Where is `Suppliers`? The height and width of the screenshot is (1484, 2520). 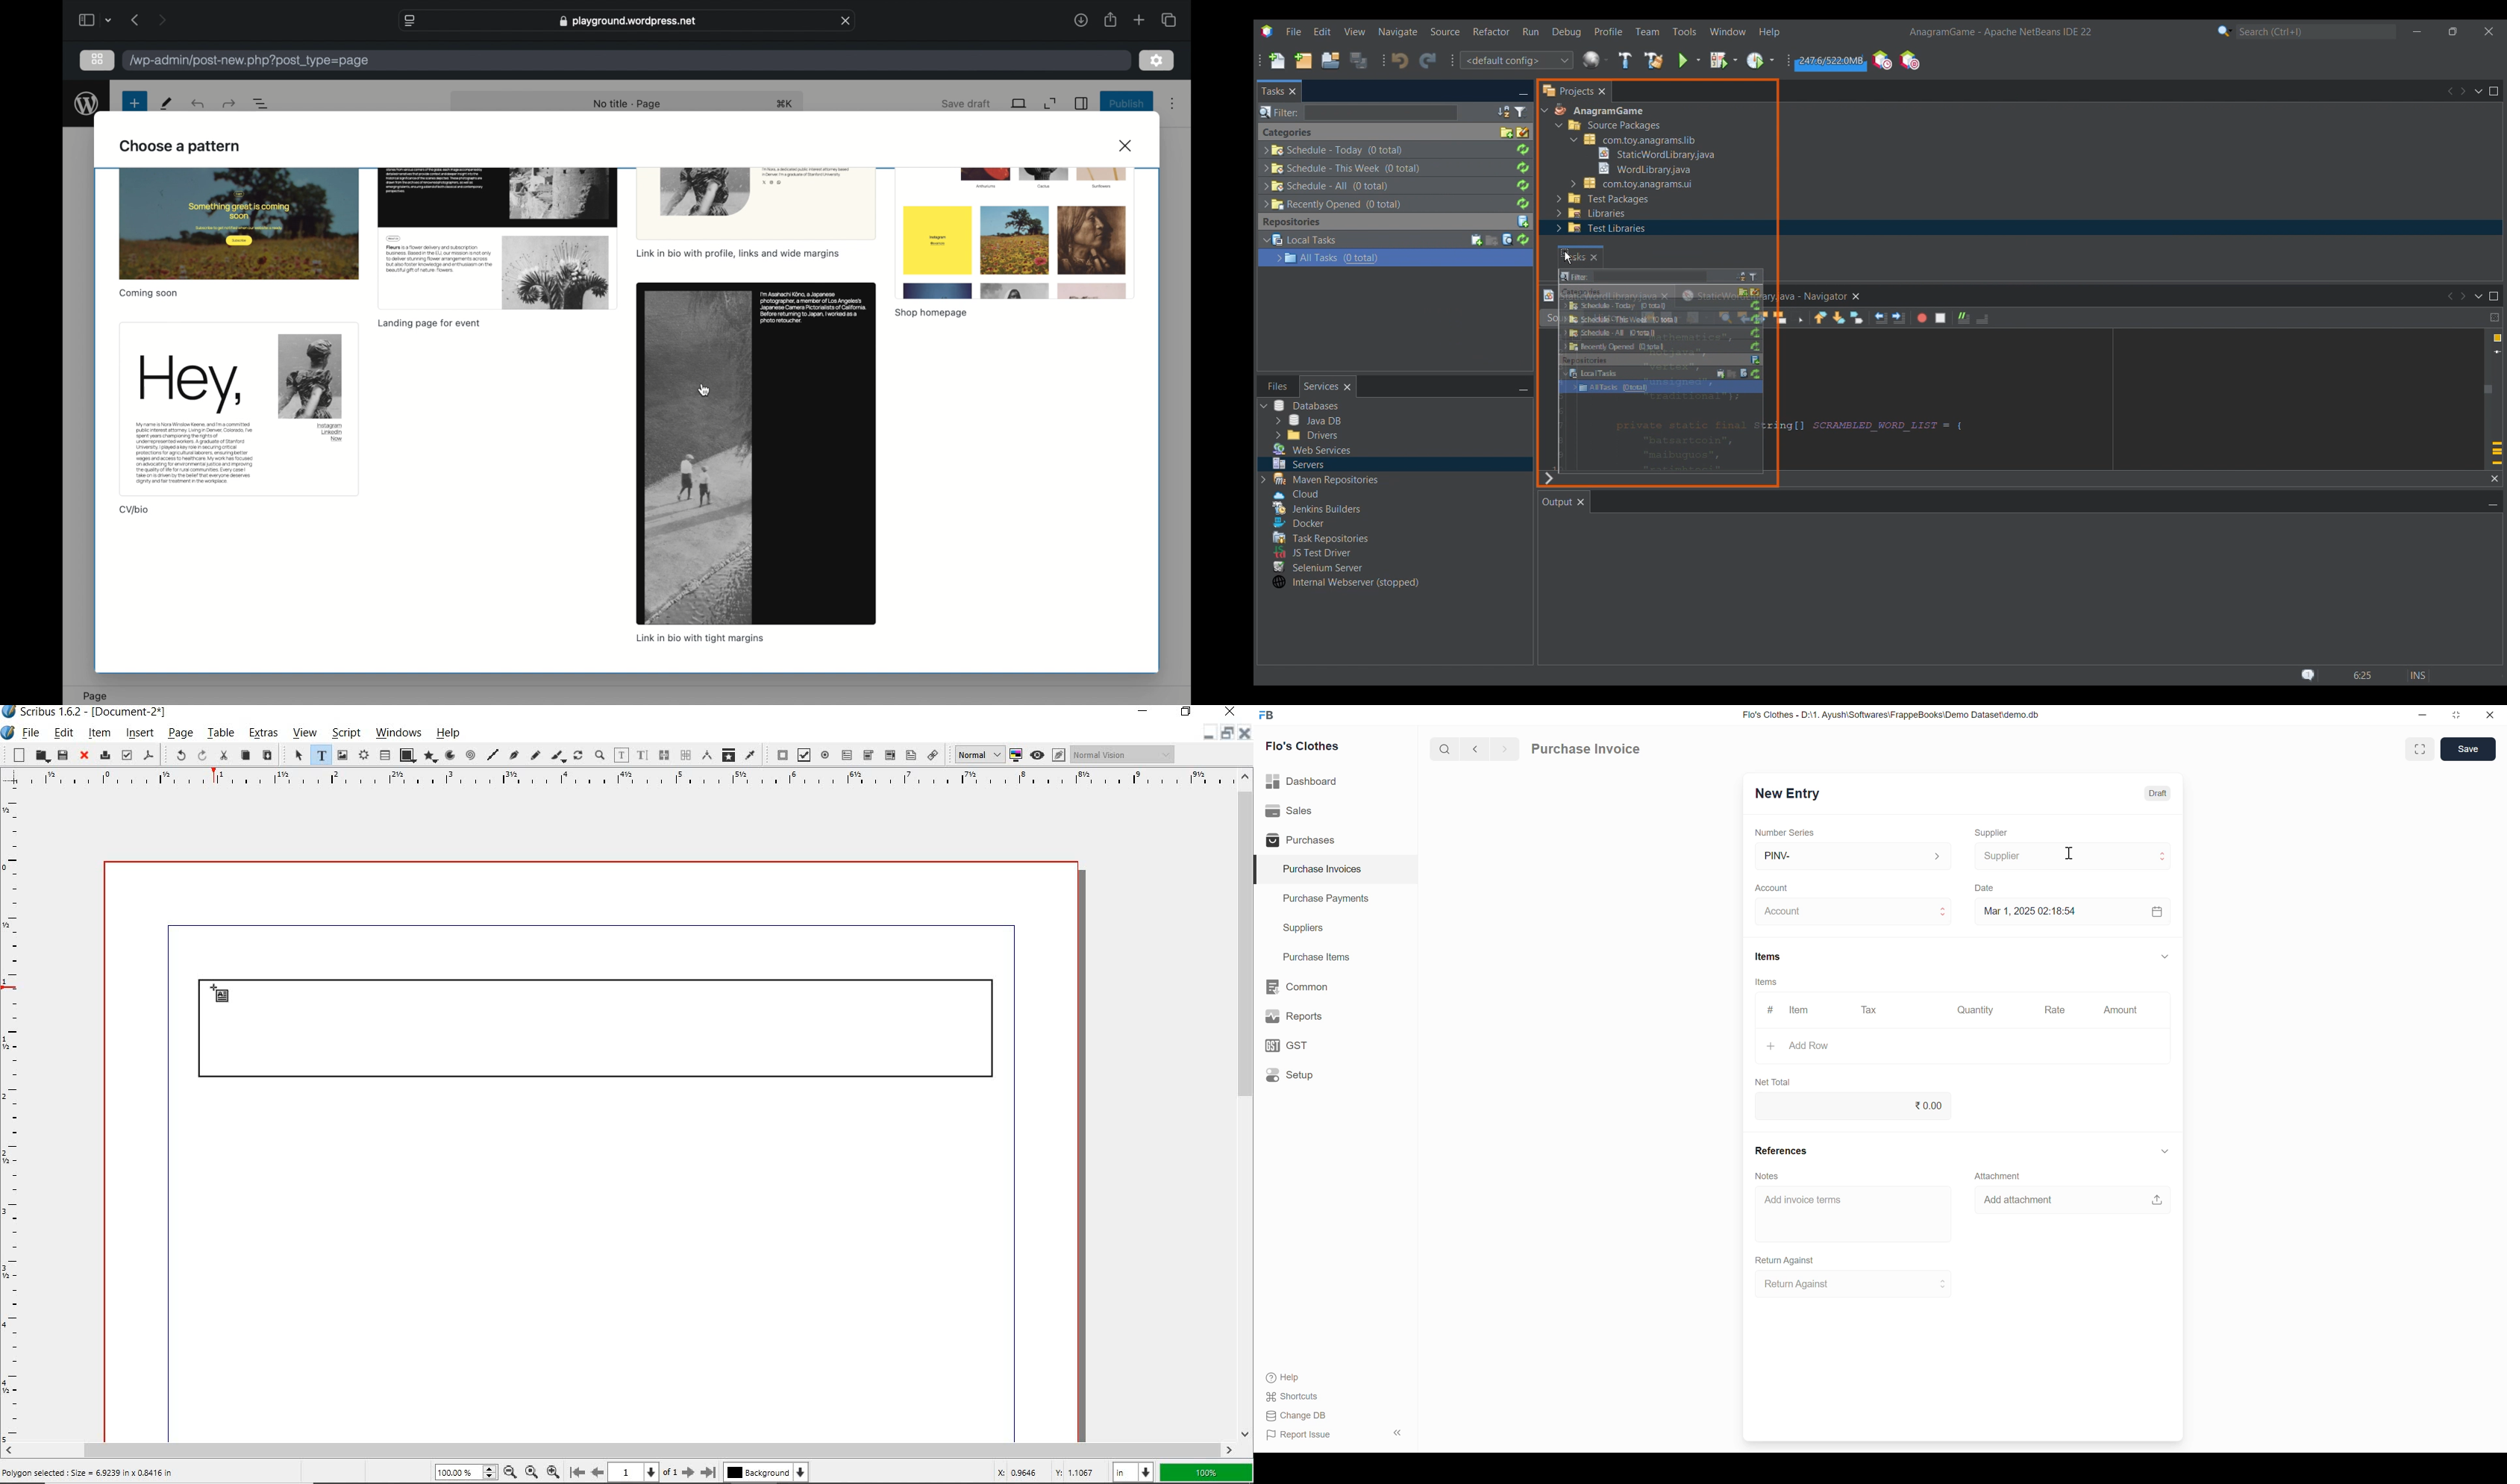 Suppliers is located at coordinates (1336, 928).